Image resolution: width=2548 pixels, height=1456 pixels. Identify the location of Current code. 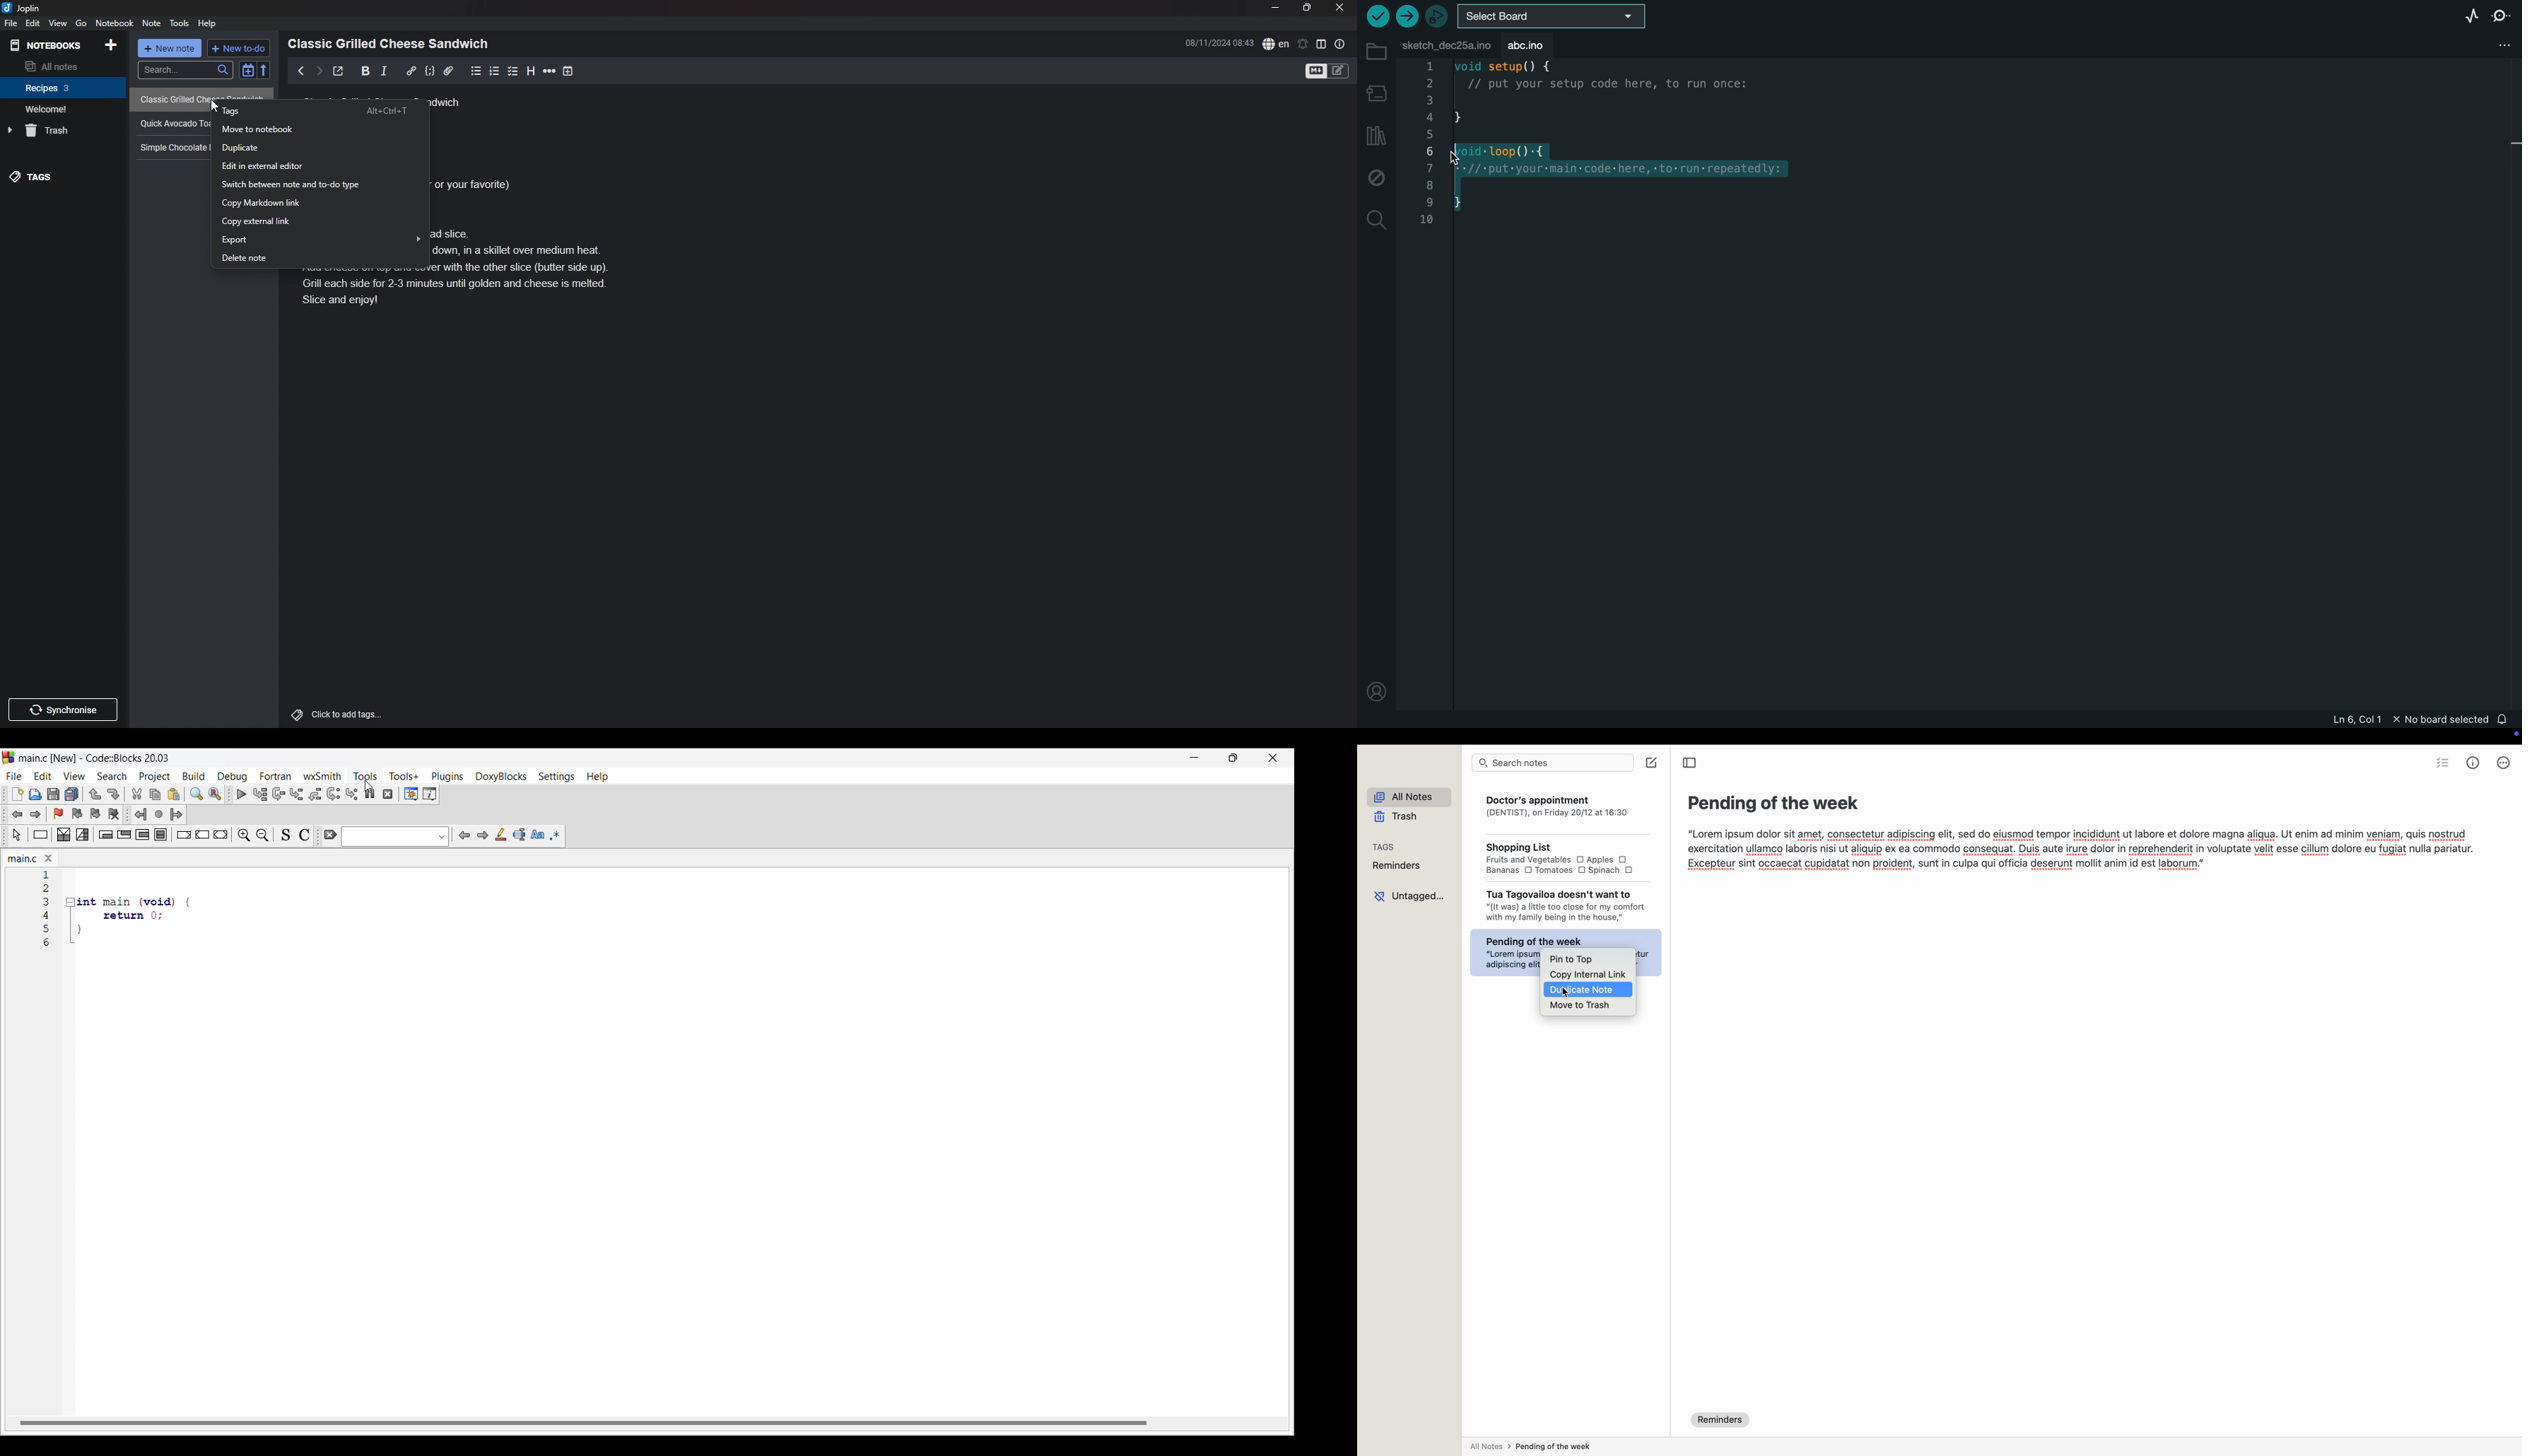
(119, 910).